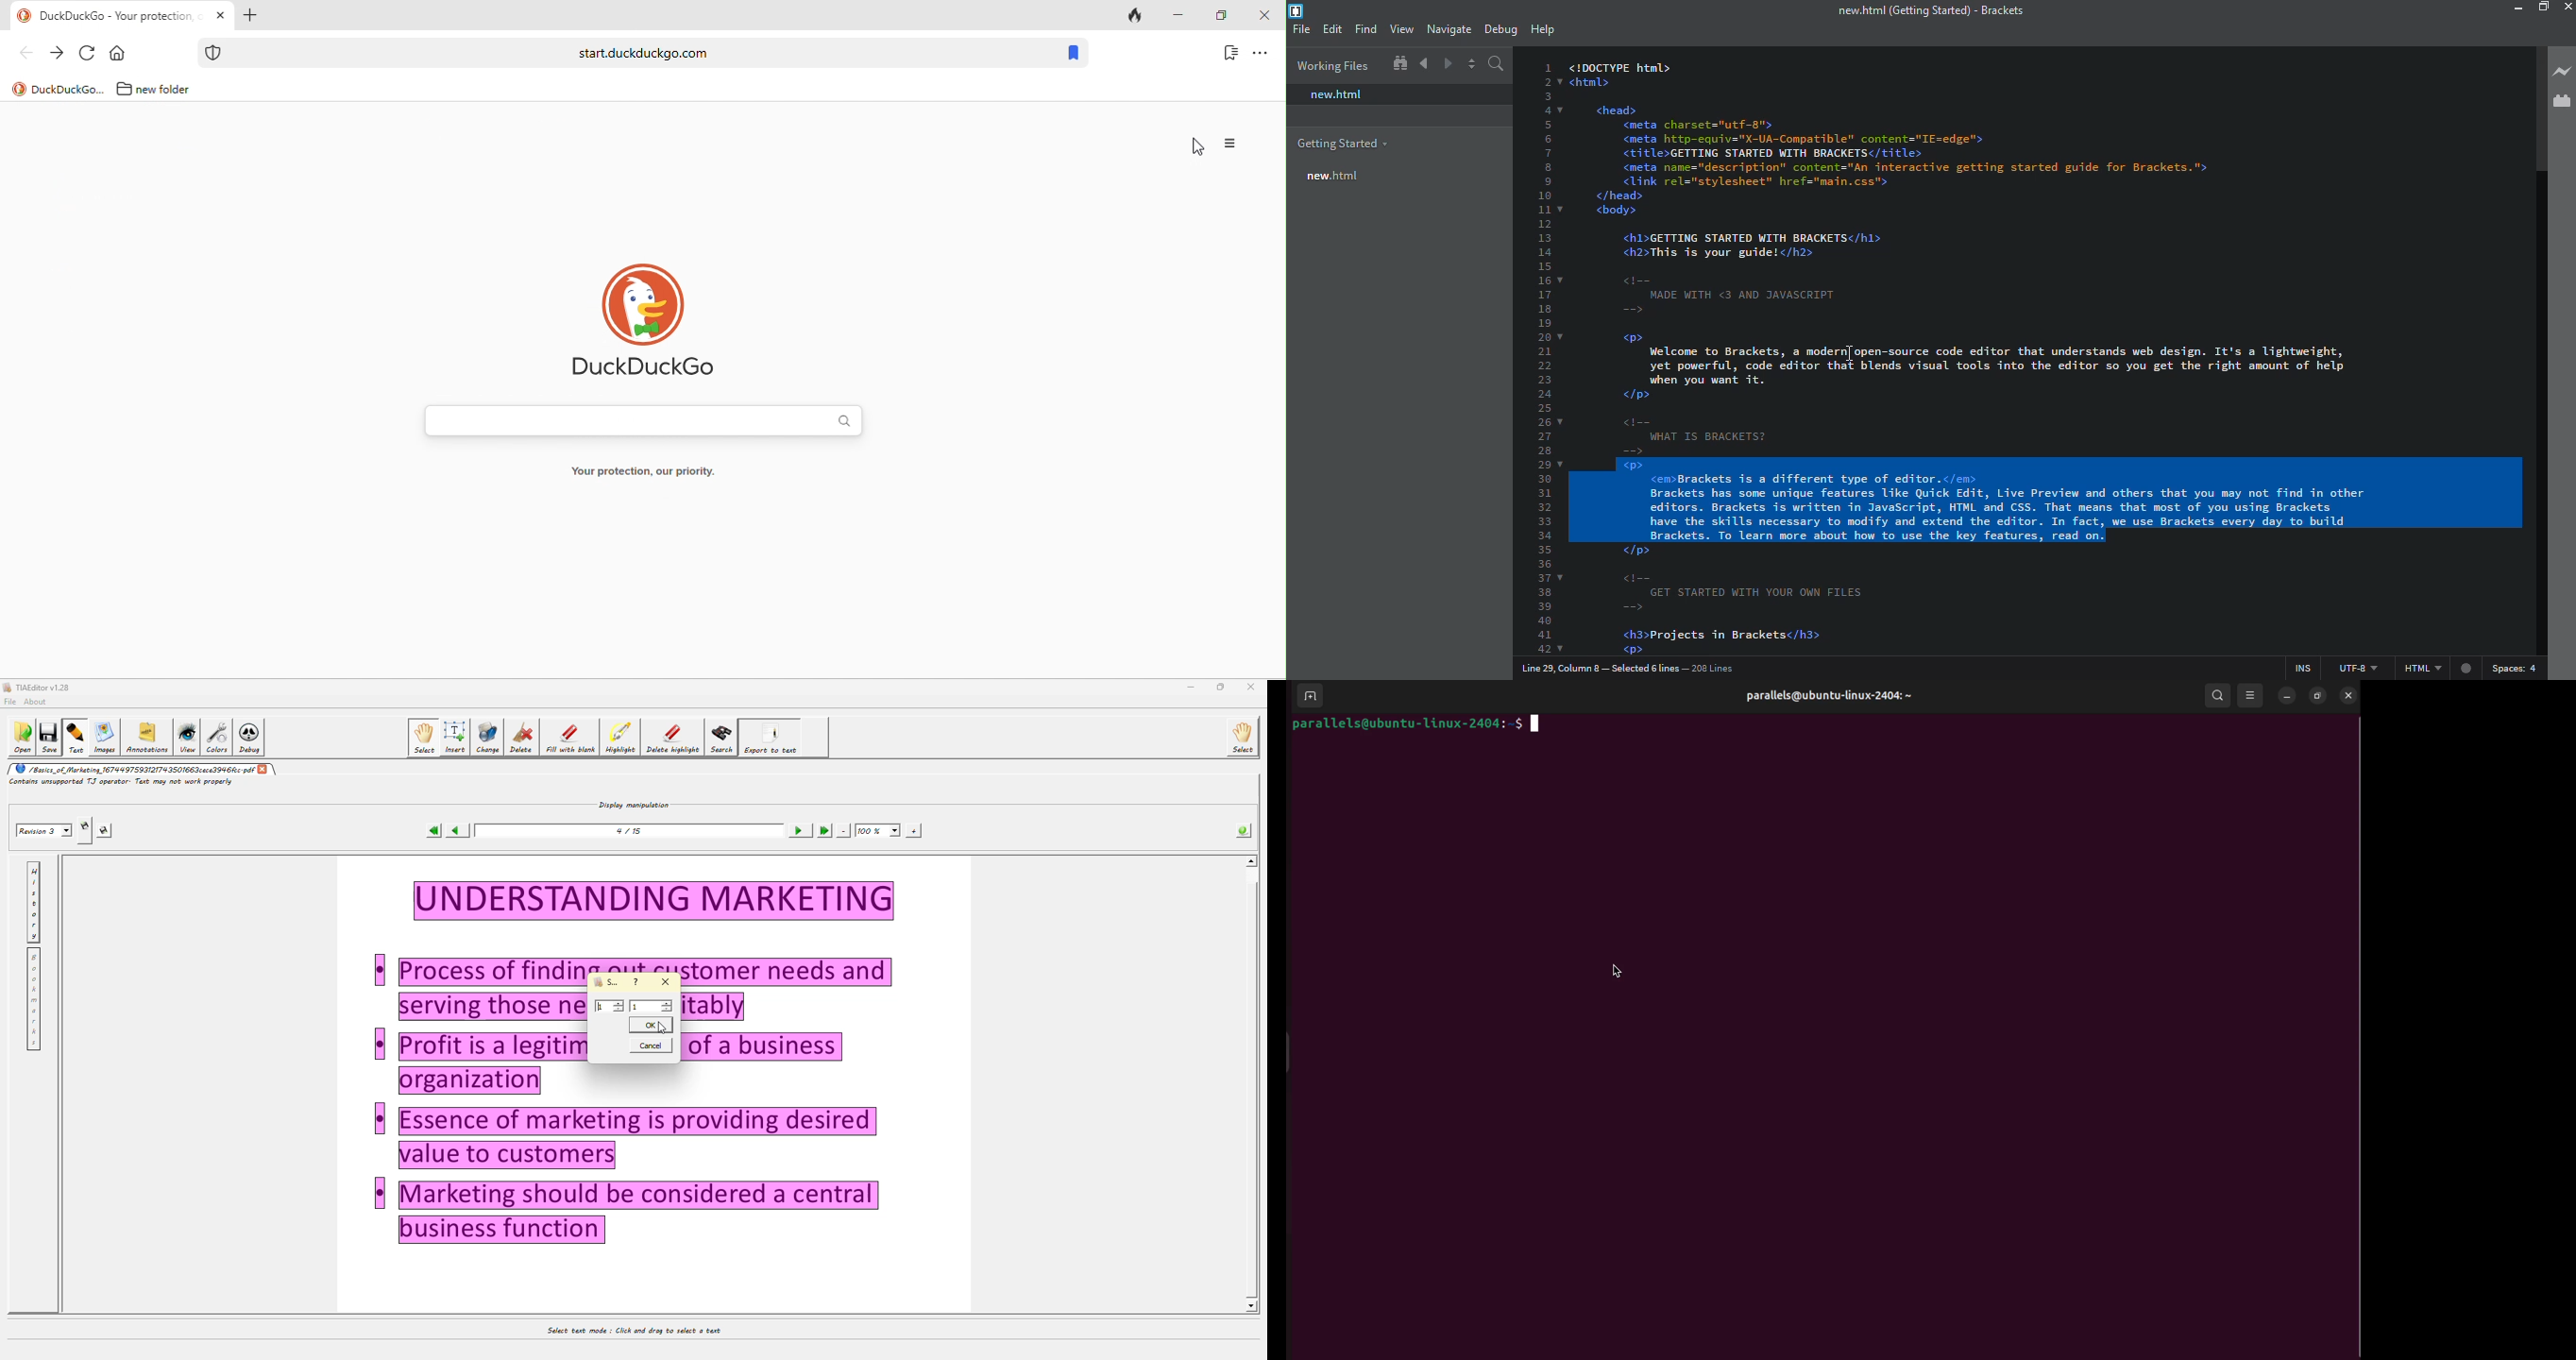 This screenshot has width=2576, height=1372. I want to click on search, so click(1497, 64).